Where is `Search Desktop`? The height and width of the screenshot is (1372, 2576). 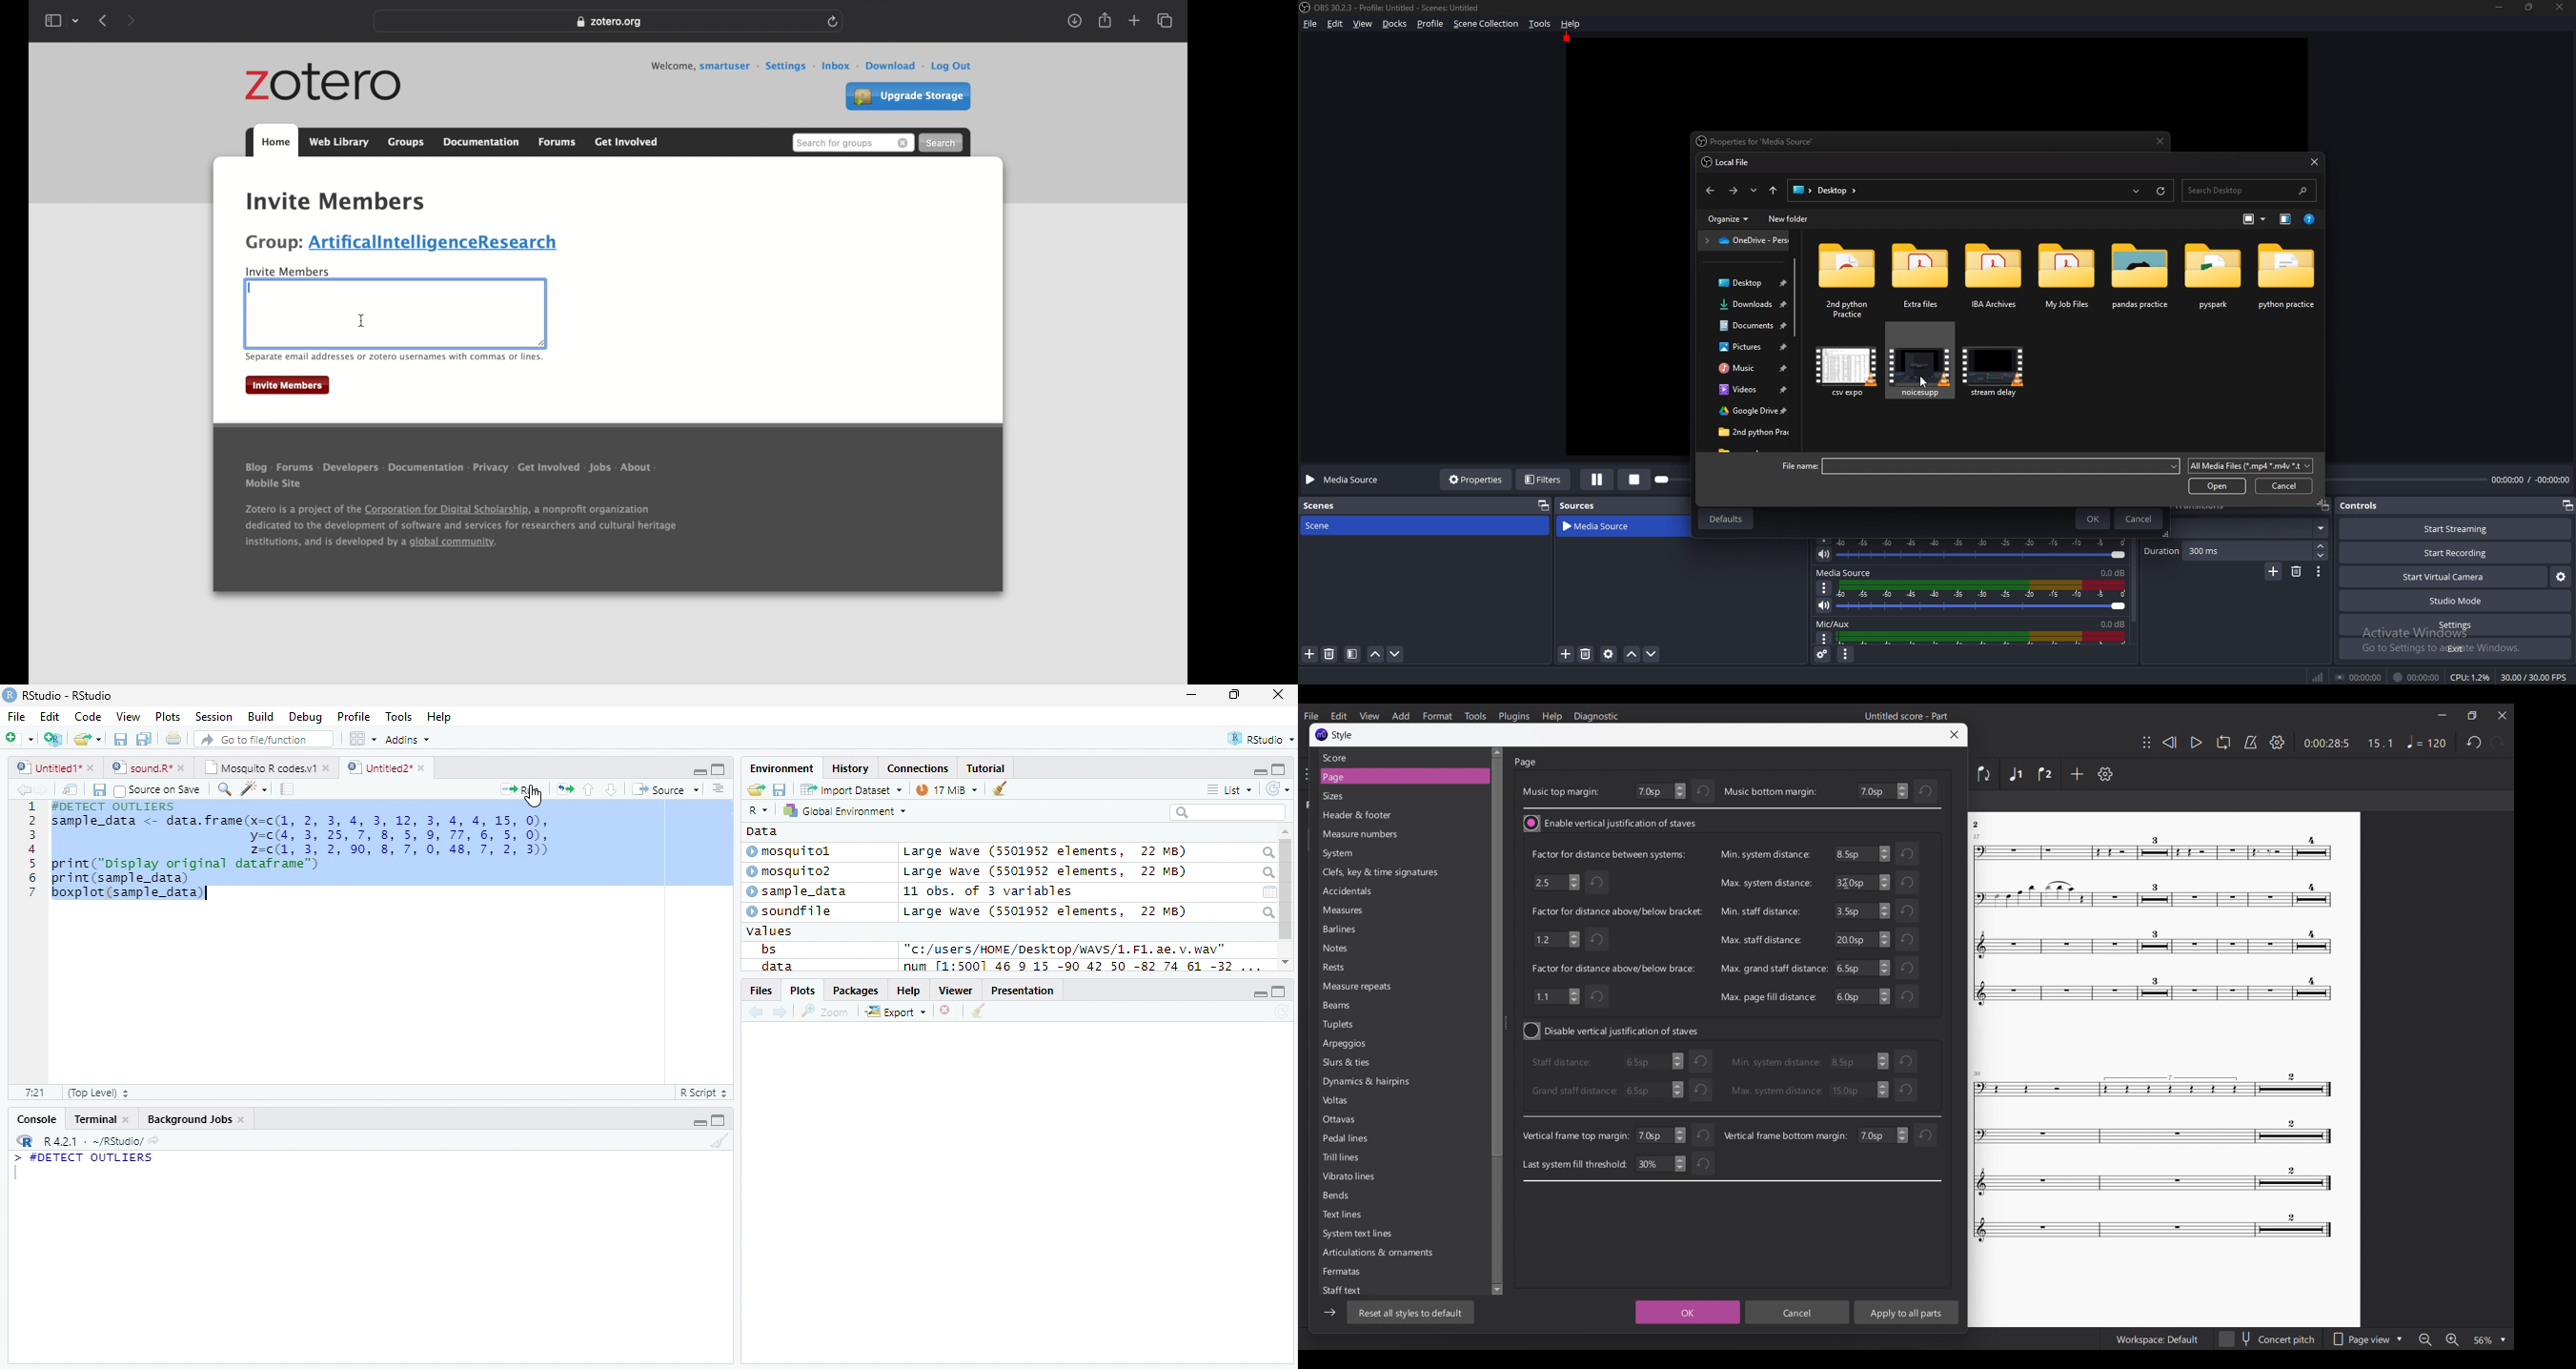
Search Desktop is located at coordinates (2249, 190).